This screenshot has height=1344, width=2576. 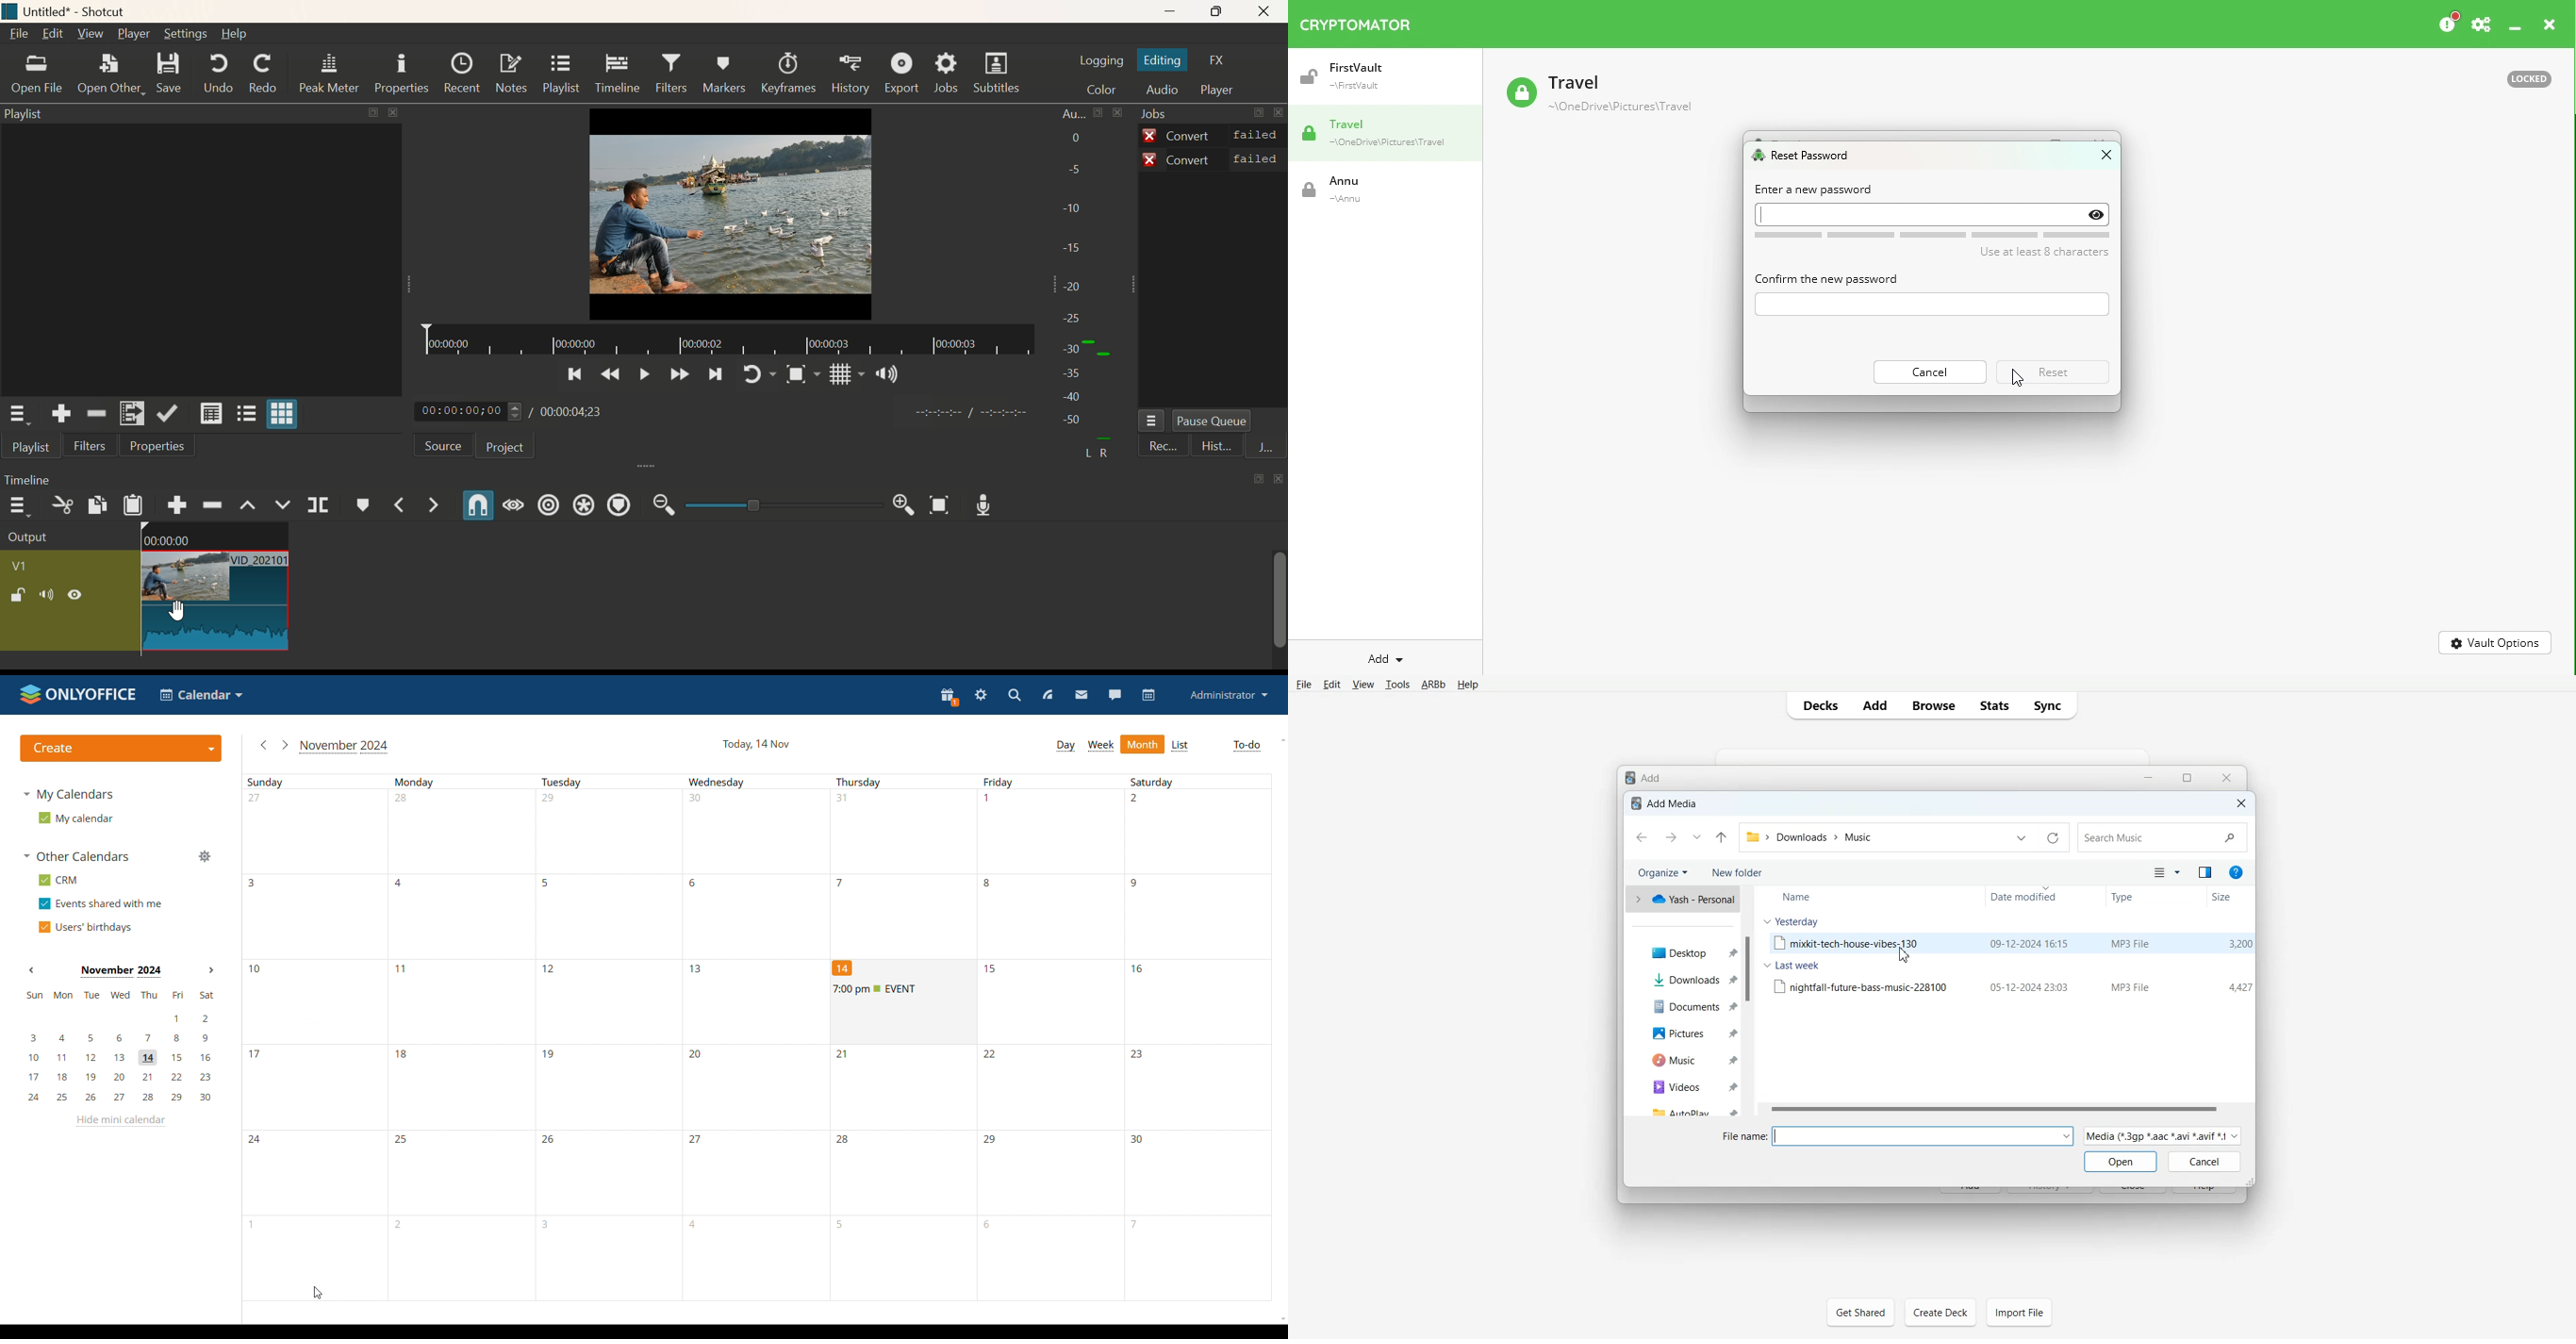 I want to click on Type, so click(x=2130, y=897).